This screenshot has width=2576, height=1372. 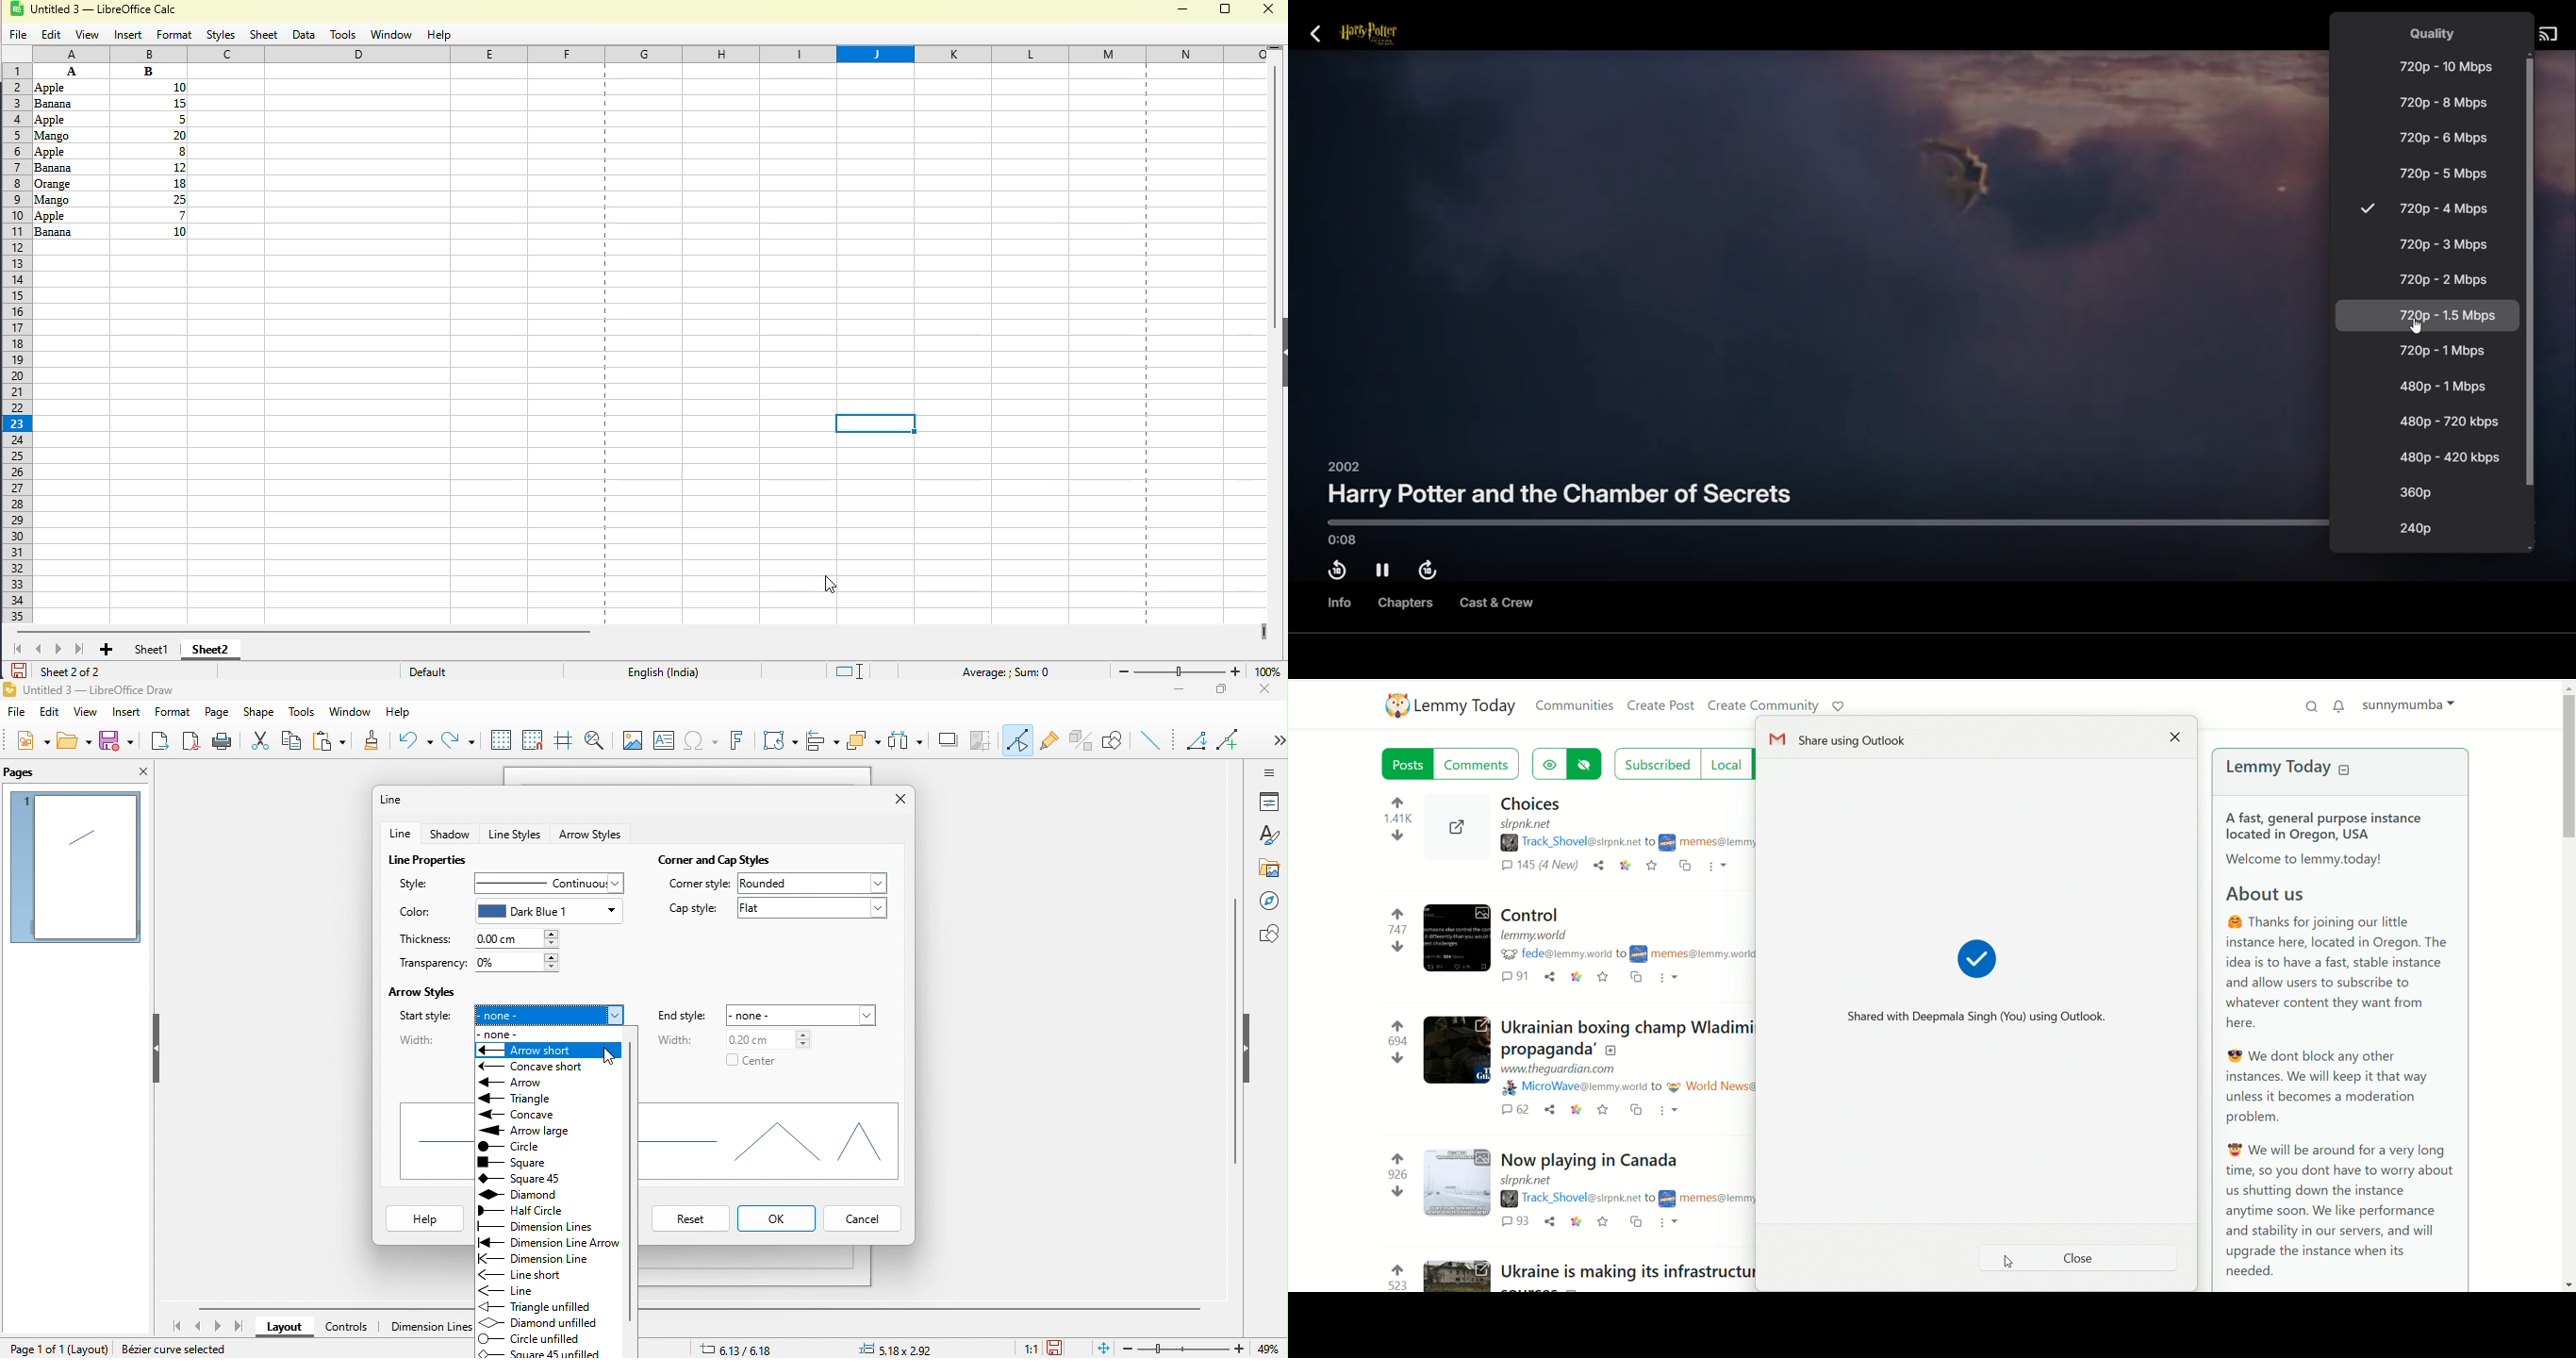 What do you see at coordinates (686, 1219) in the screenshot?
I see `reset` at bounding box center [686, 1219].